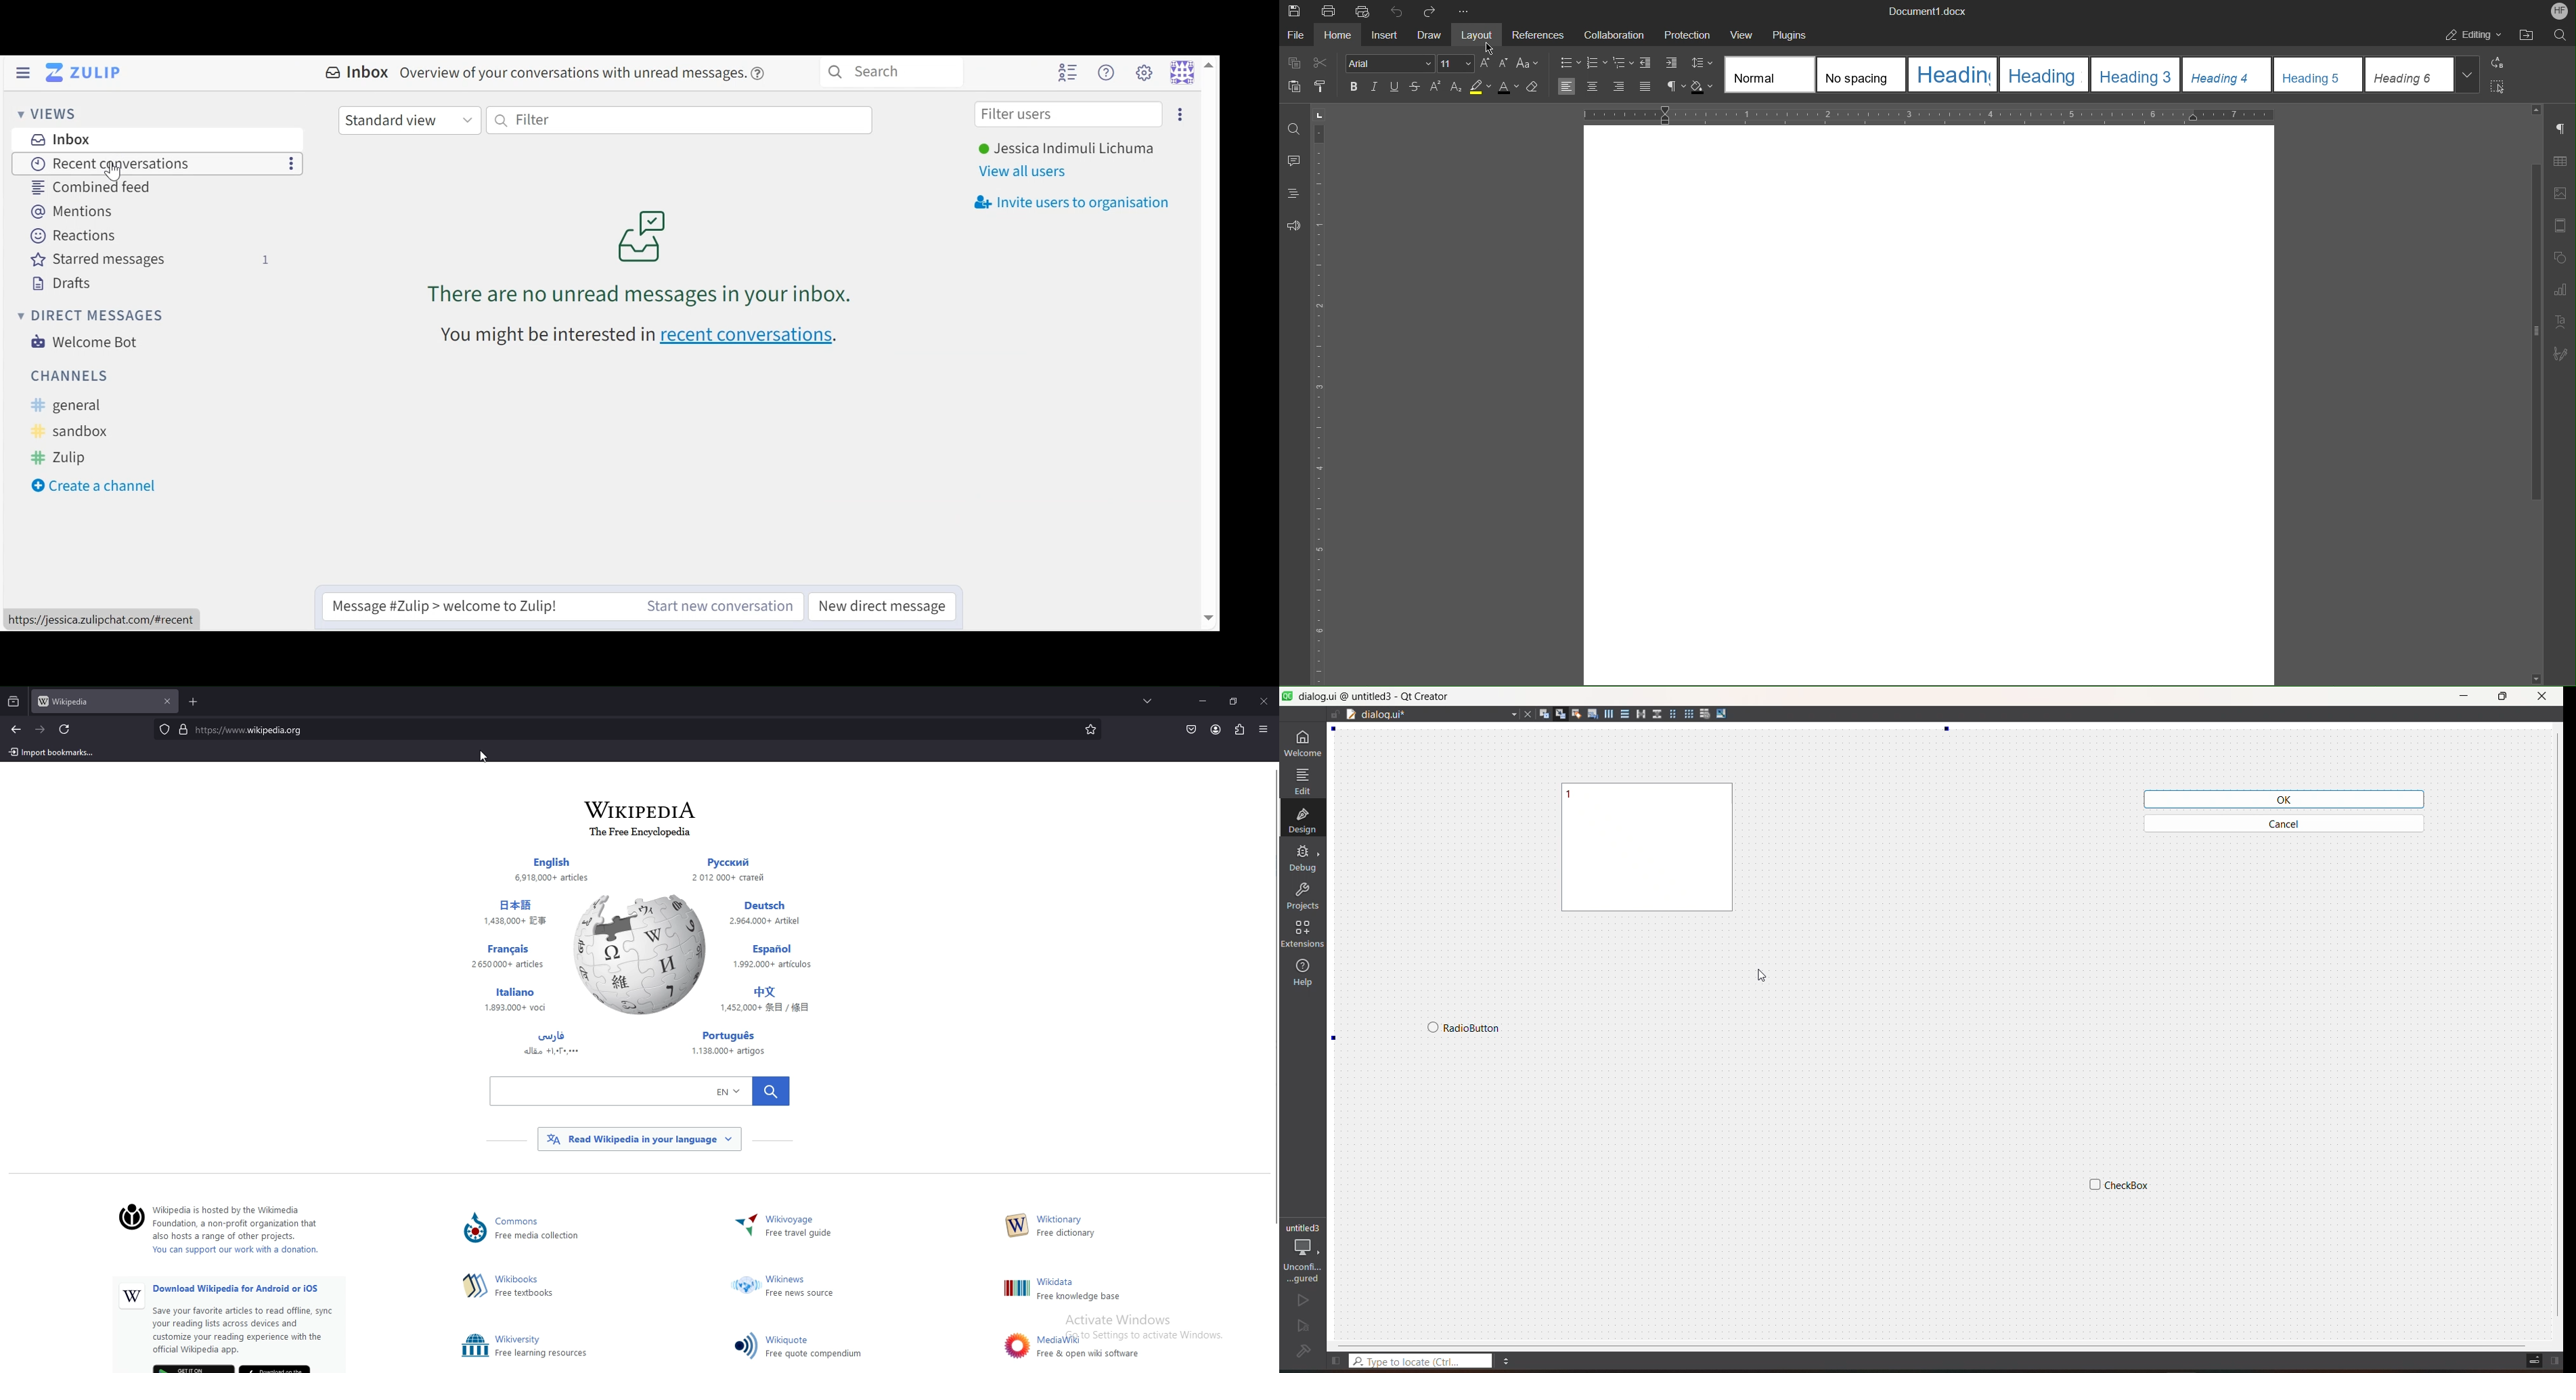  Describe the element at coordinates (1953, 75) in the screenshot. I see `Heading 1` at that location.